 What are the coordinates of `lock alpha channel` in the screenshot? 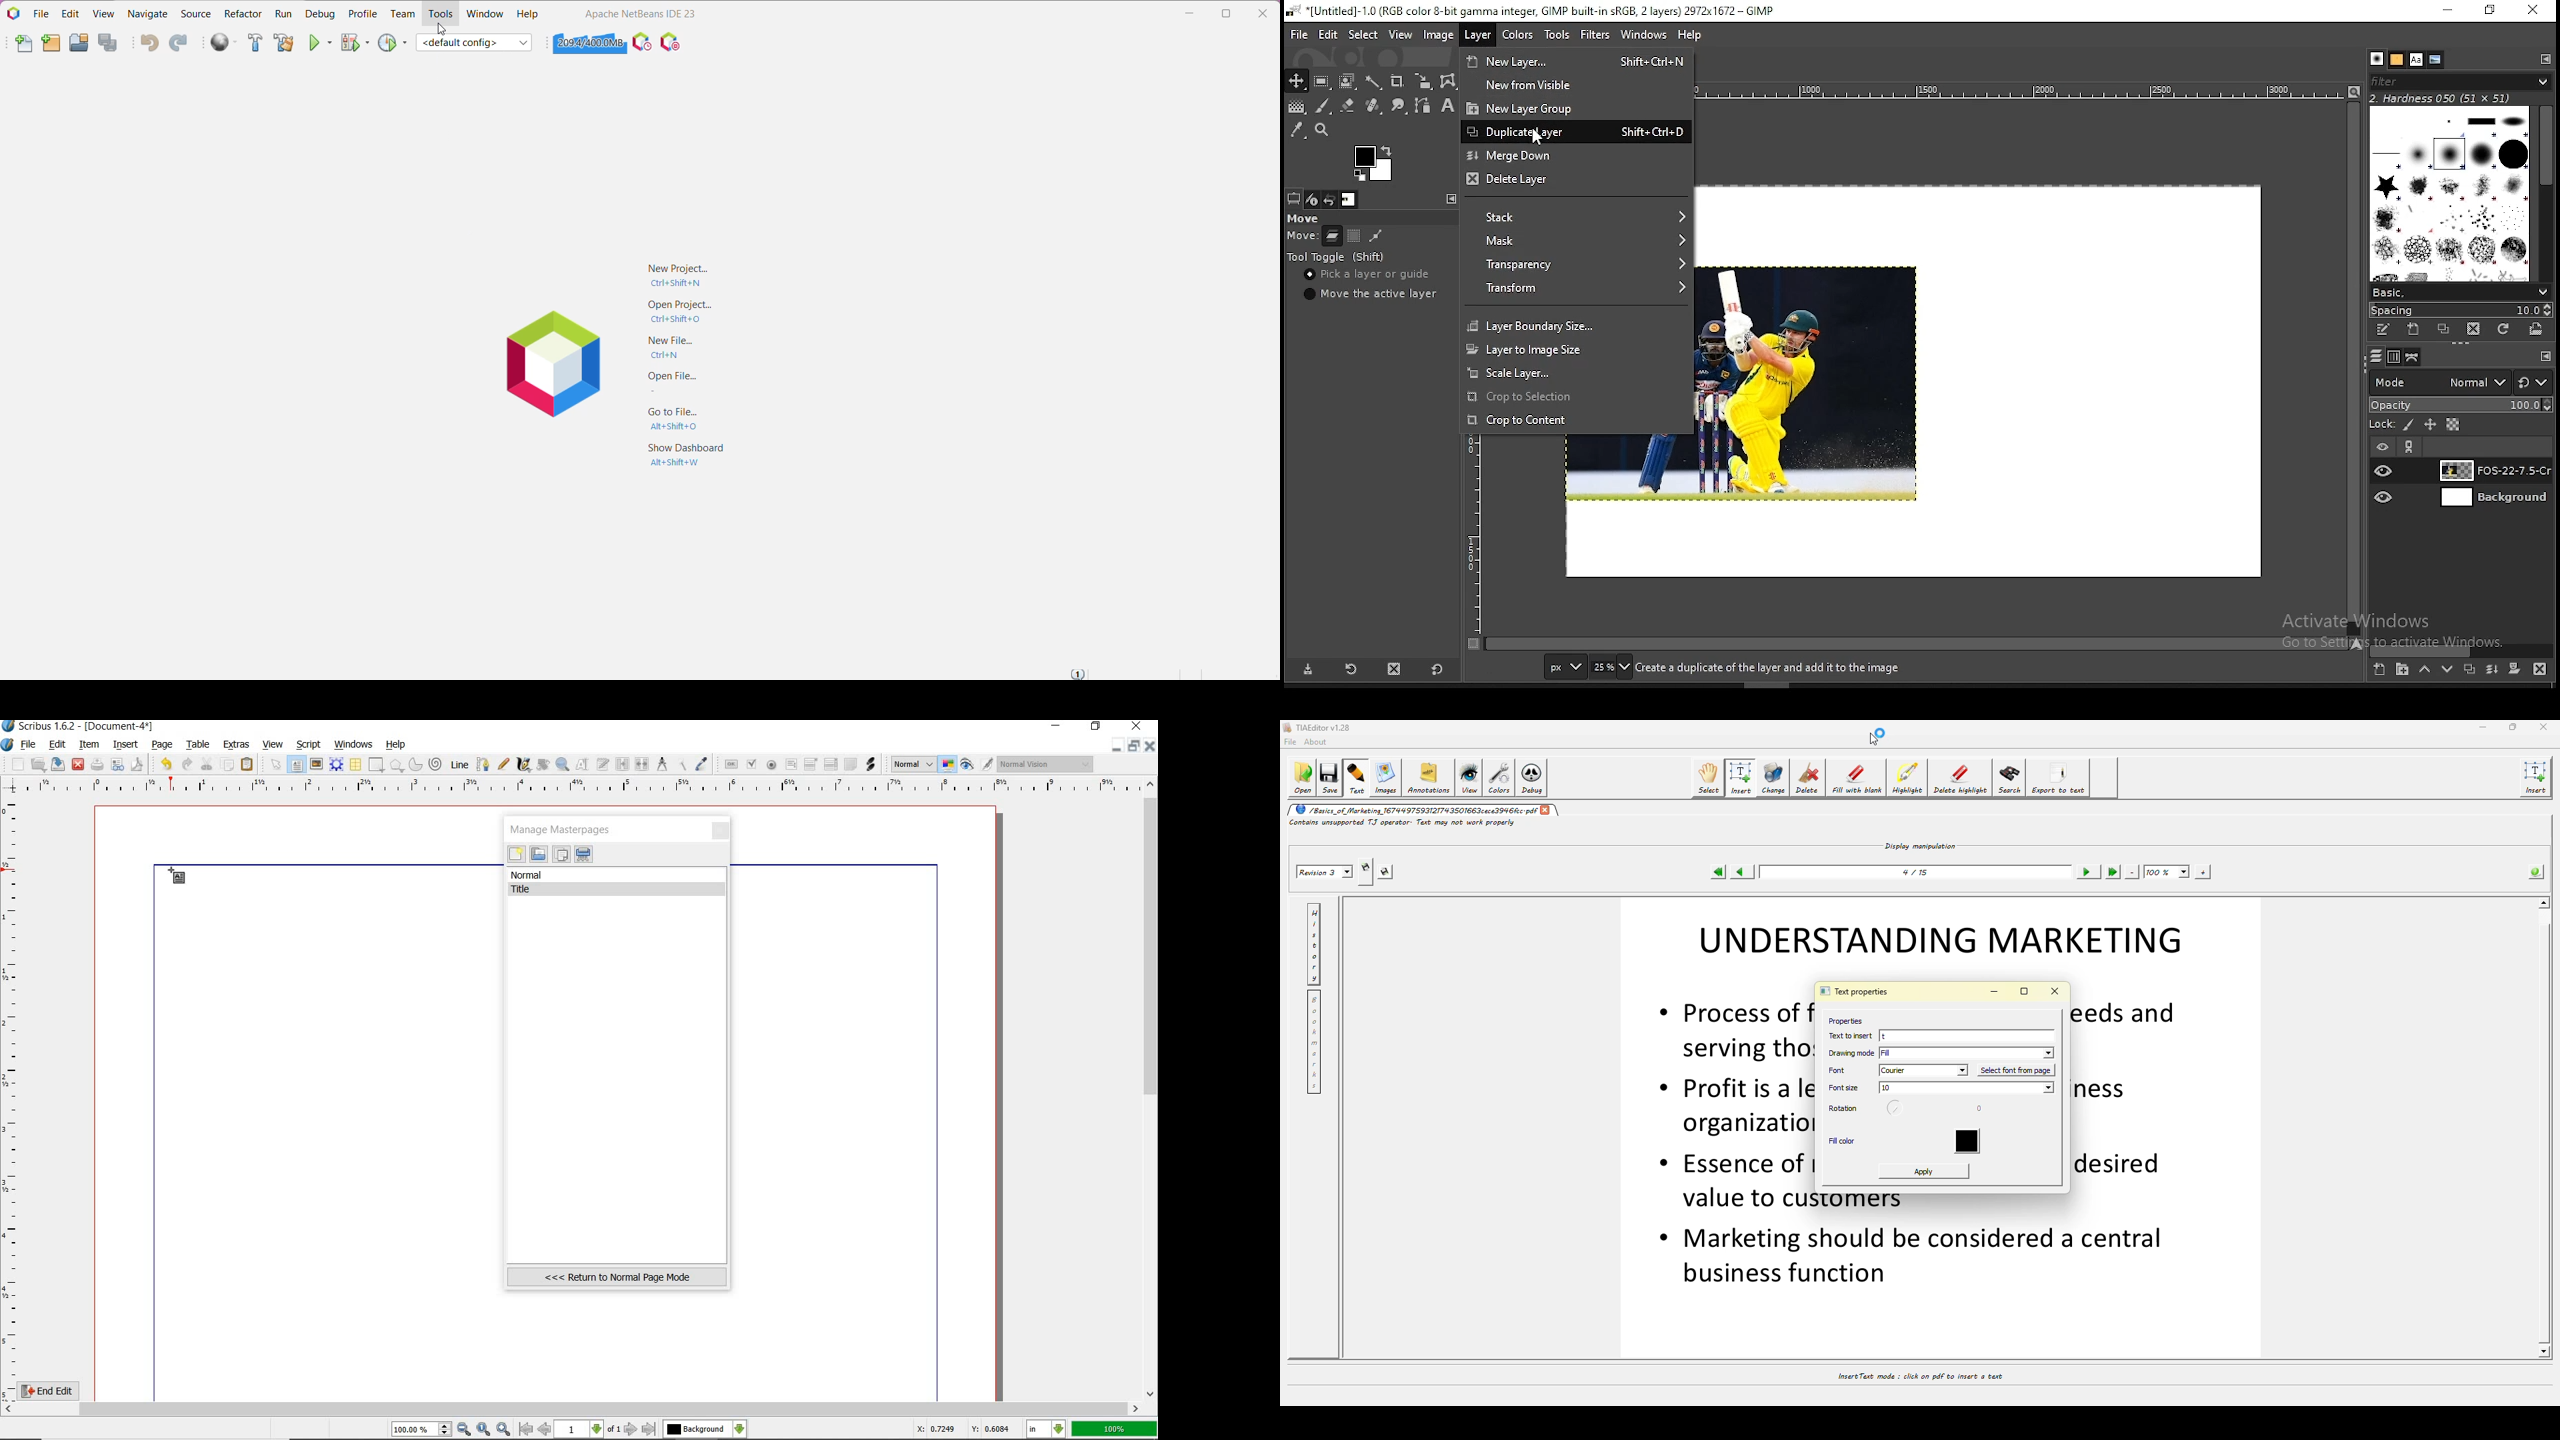 It's located at (2452, 425).